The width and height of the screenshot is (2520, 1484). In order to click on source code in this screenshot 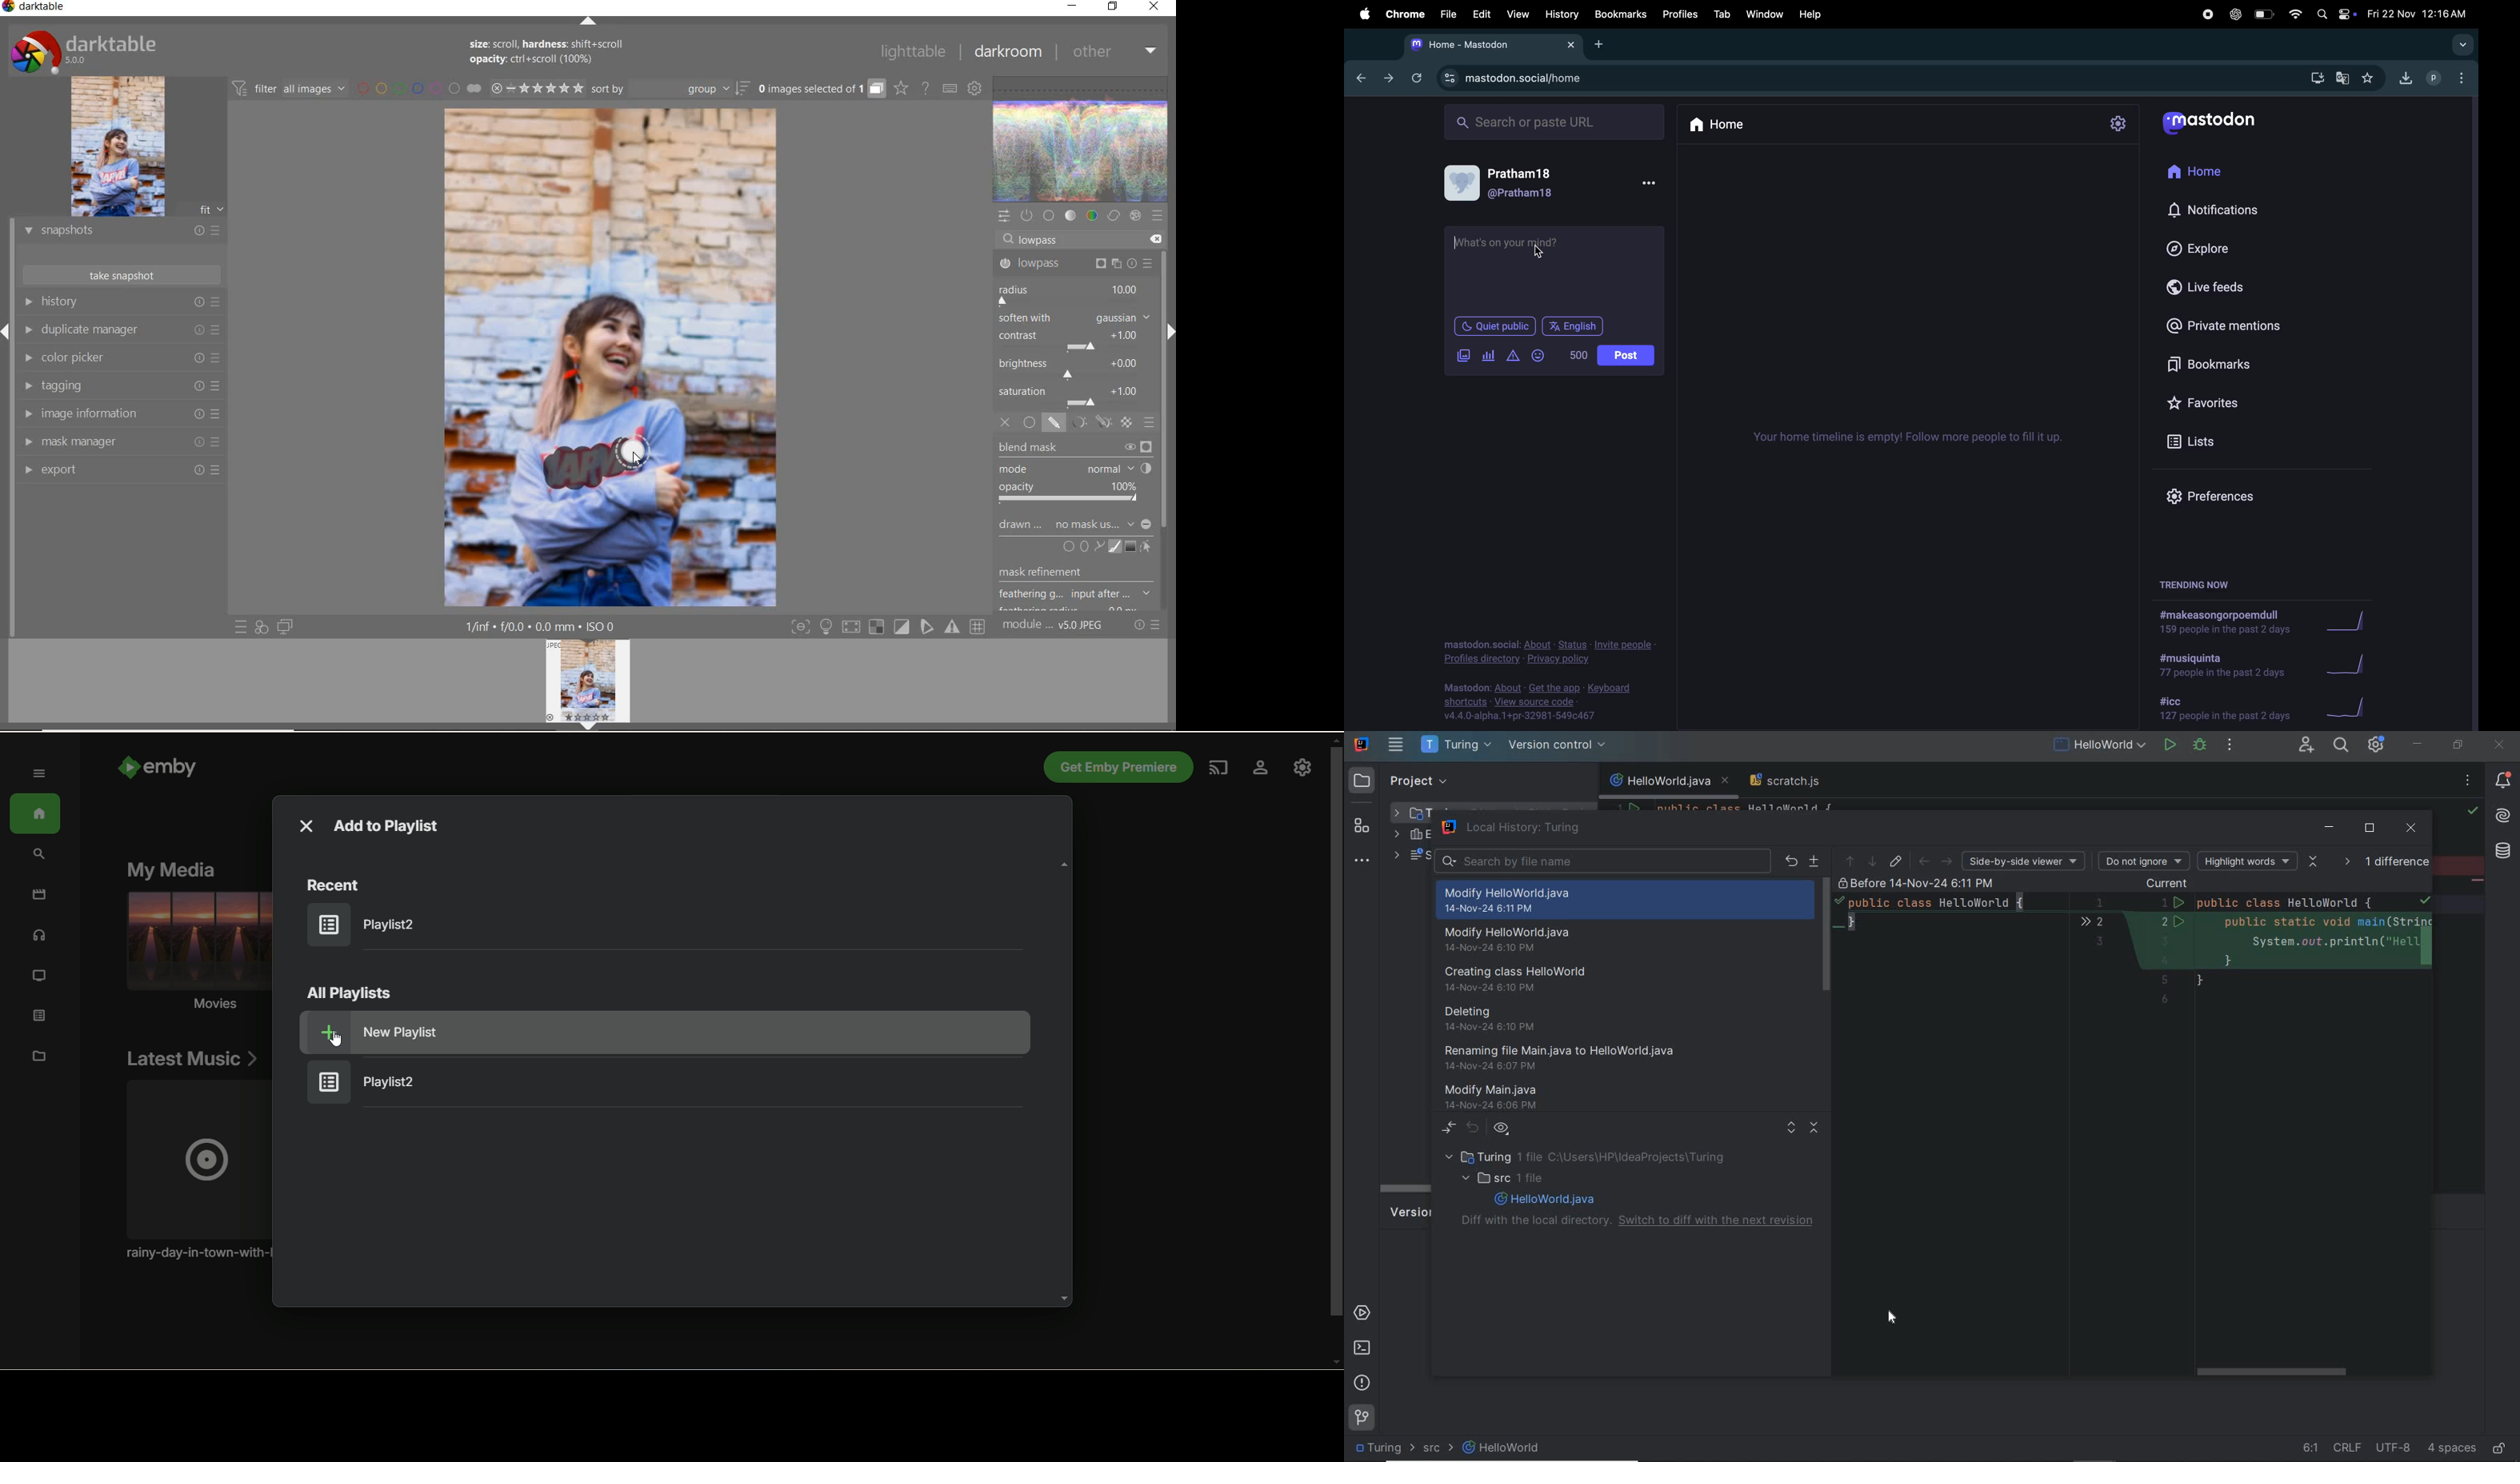, I will do `click(1543, 702)`.